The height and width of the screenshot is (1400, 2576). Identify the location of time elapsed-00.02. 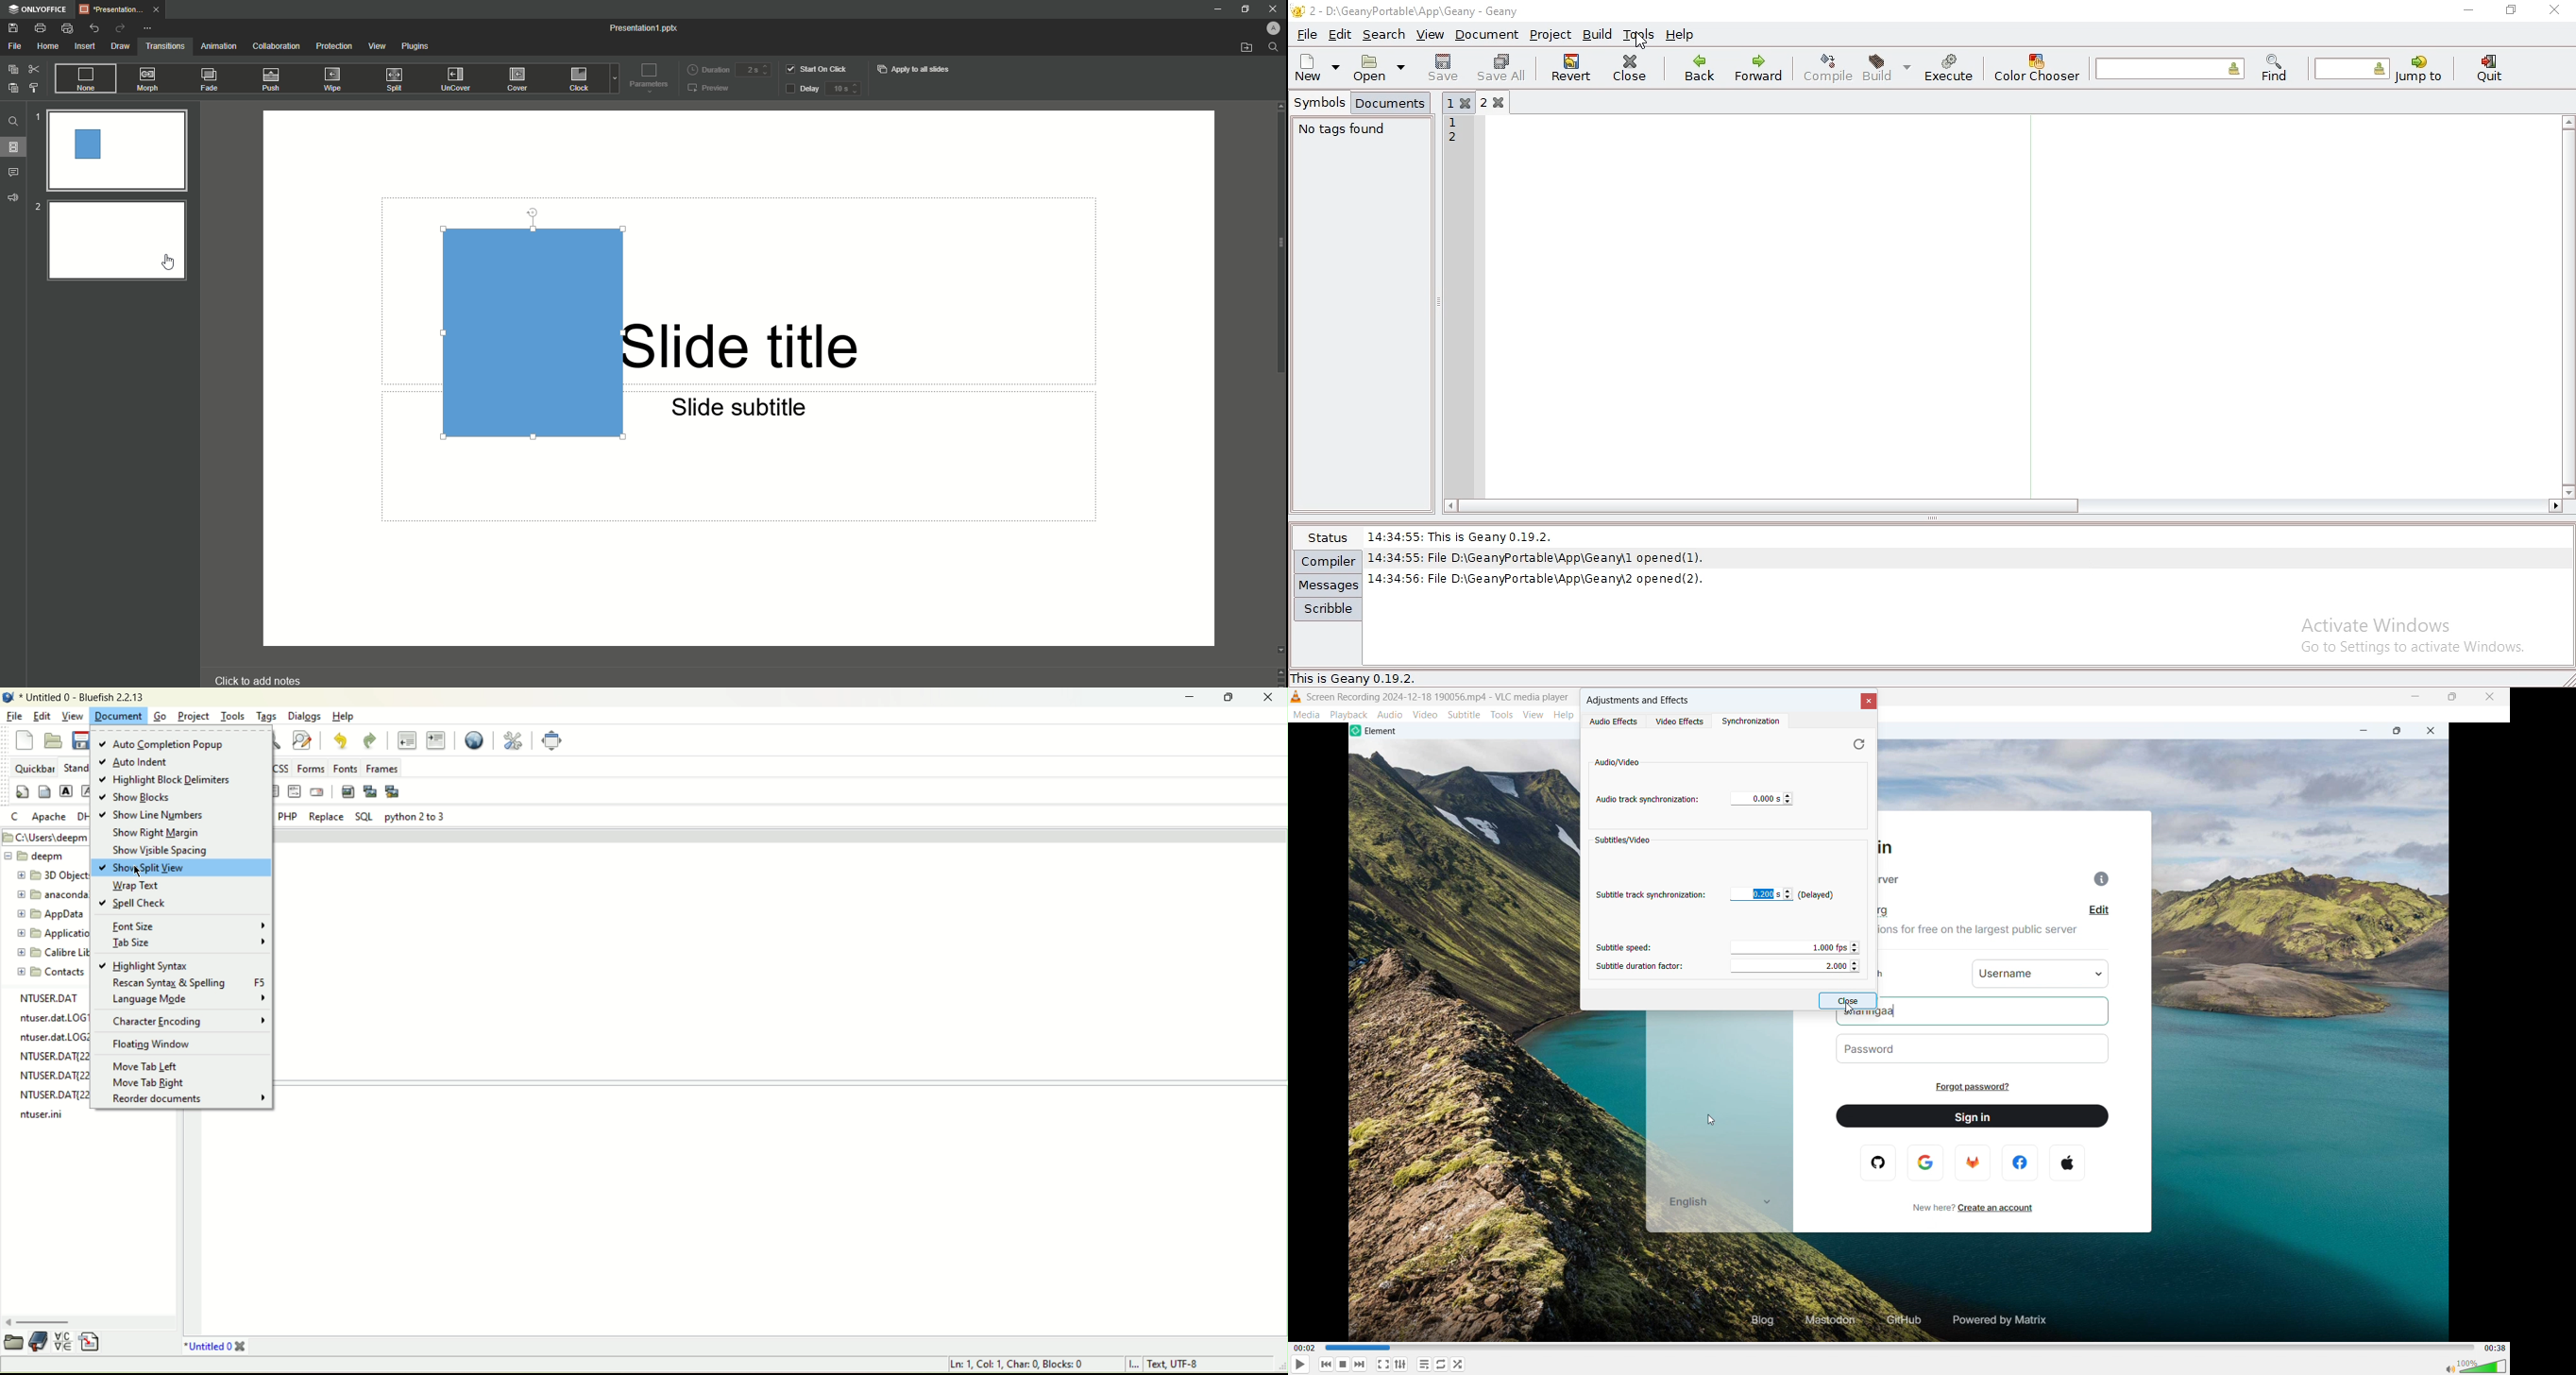
(1306, 1347).